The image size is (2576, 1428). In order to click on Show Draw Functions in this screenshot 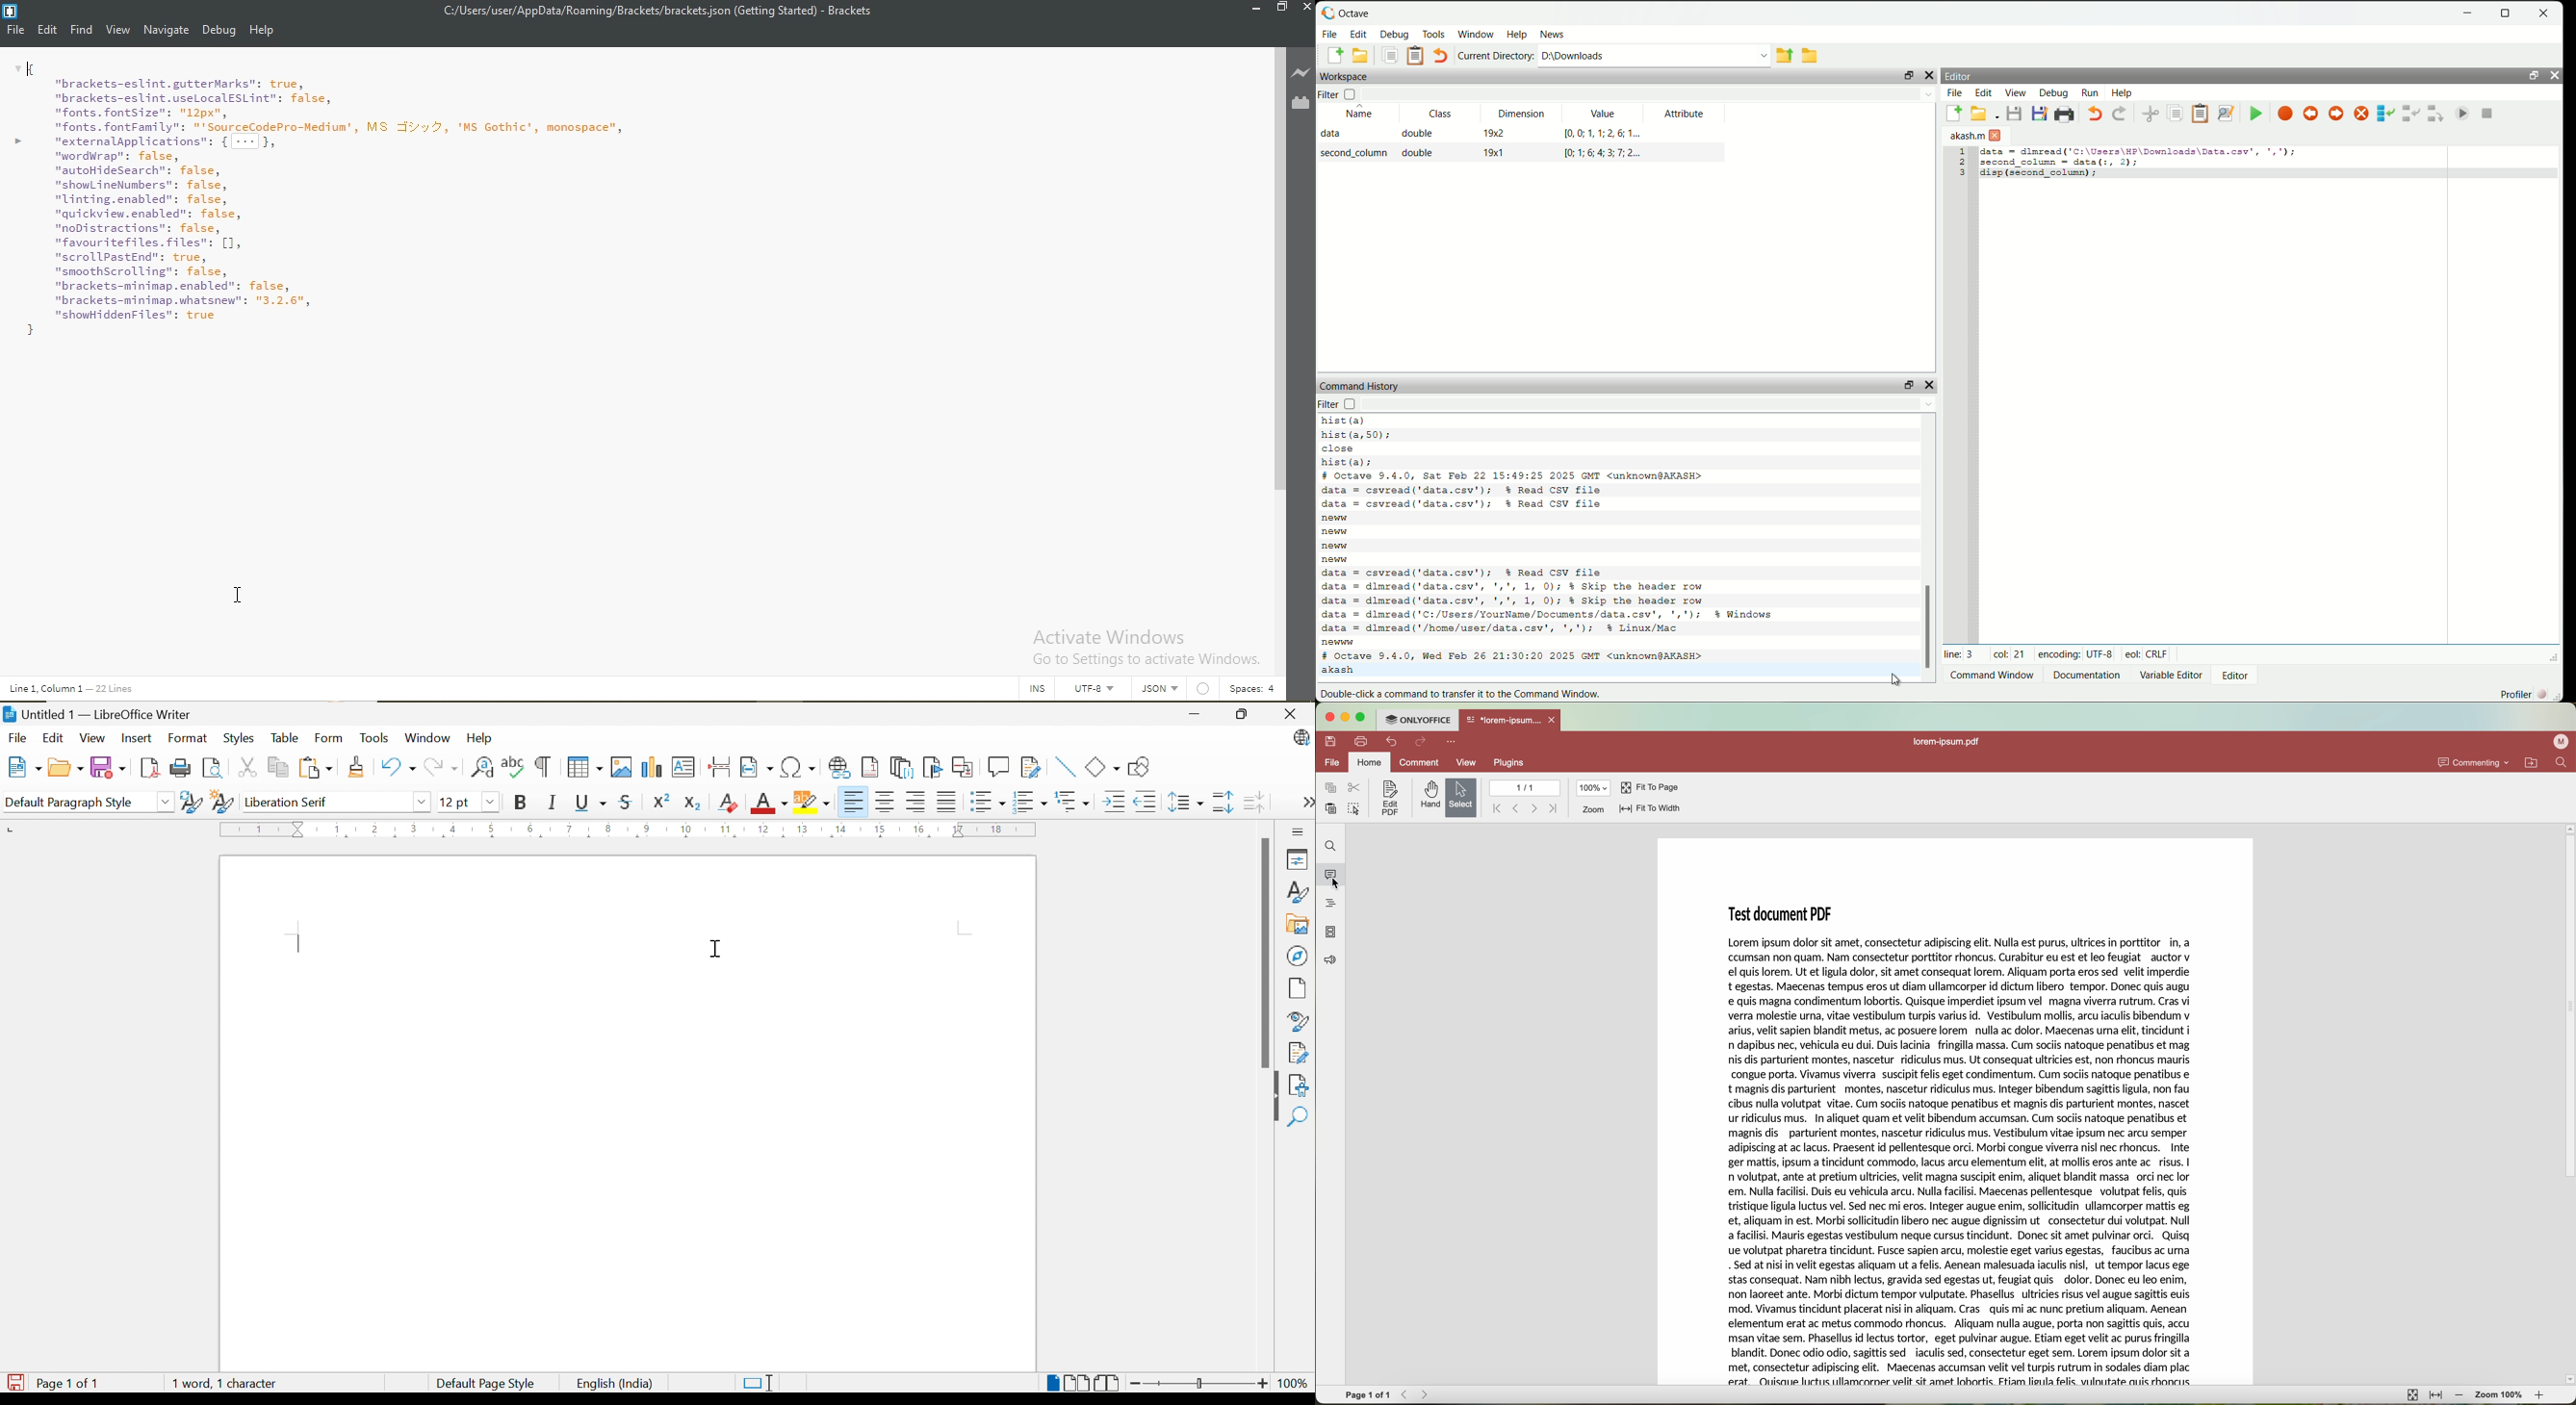, I will do `click(1140, 768)`.